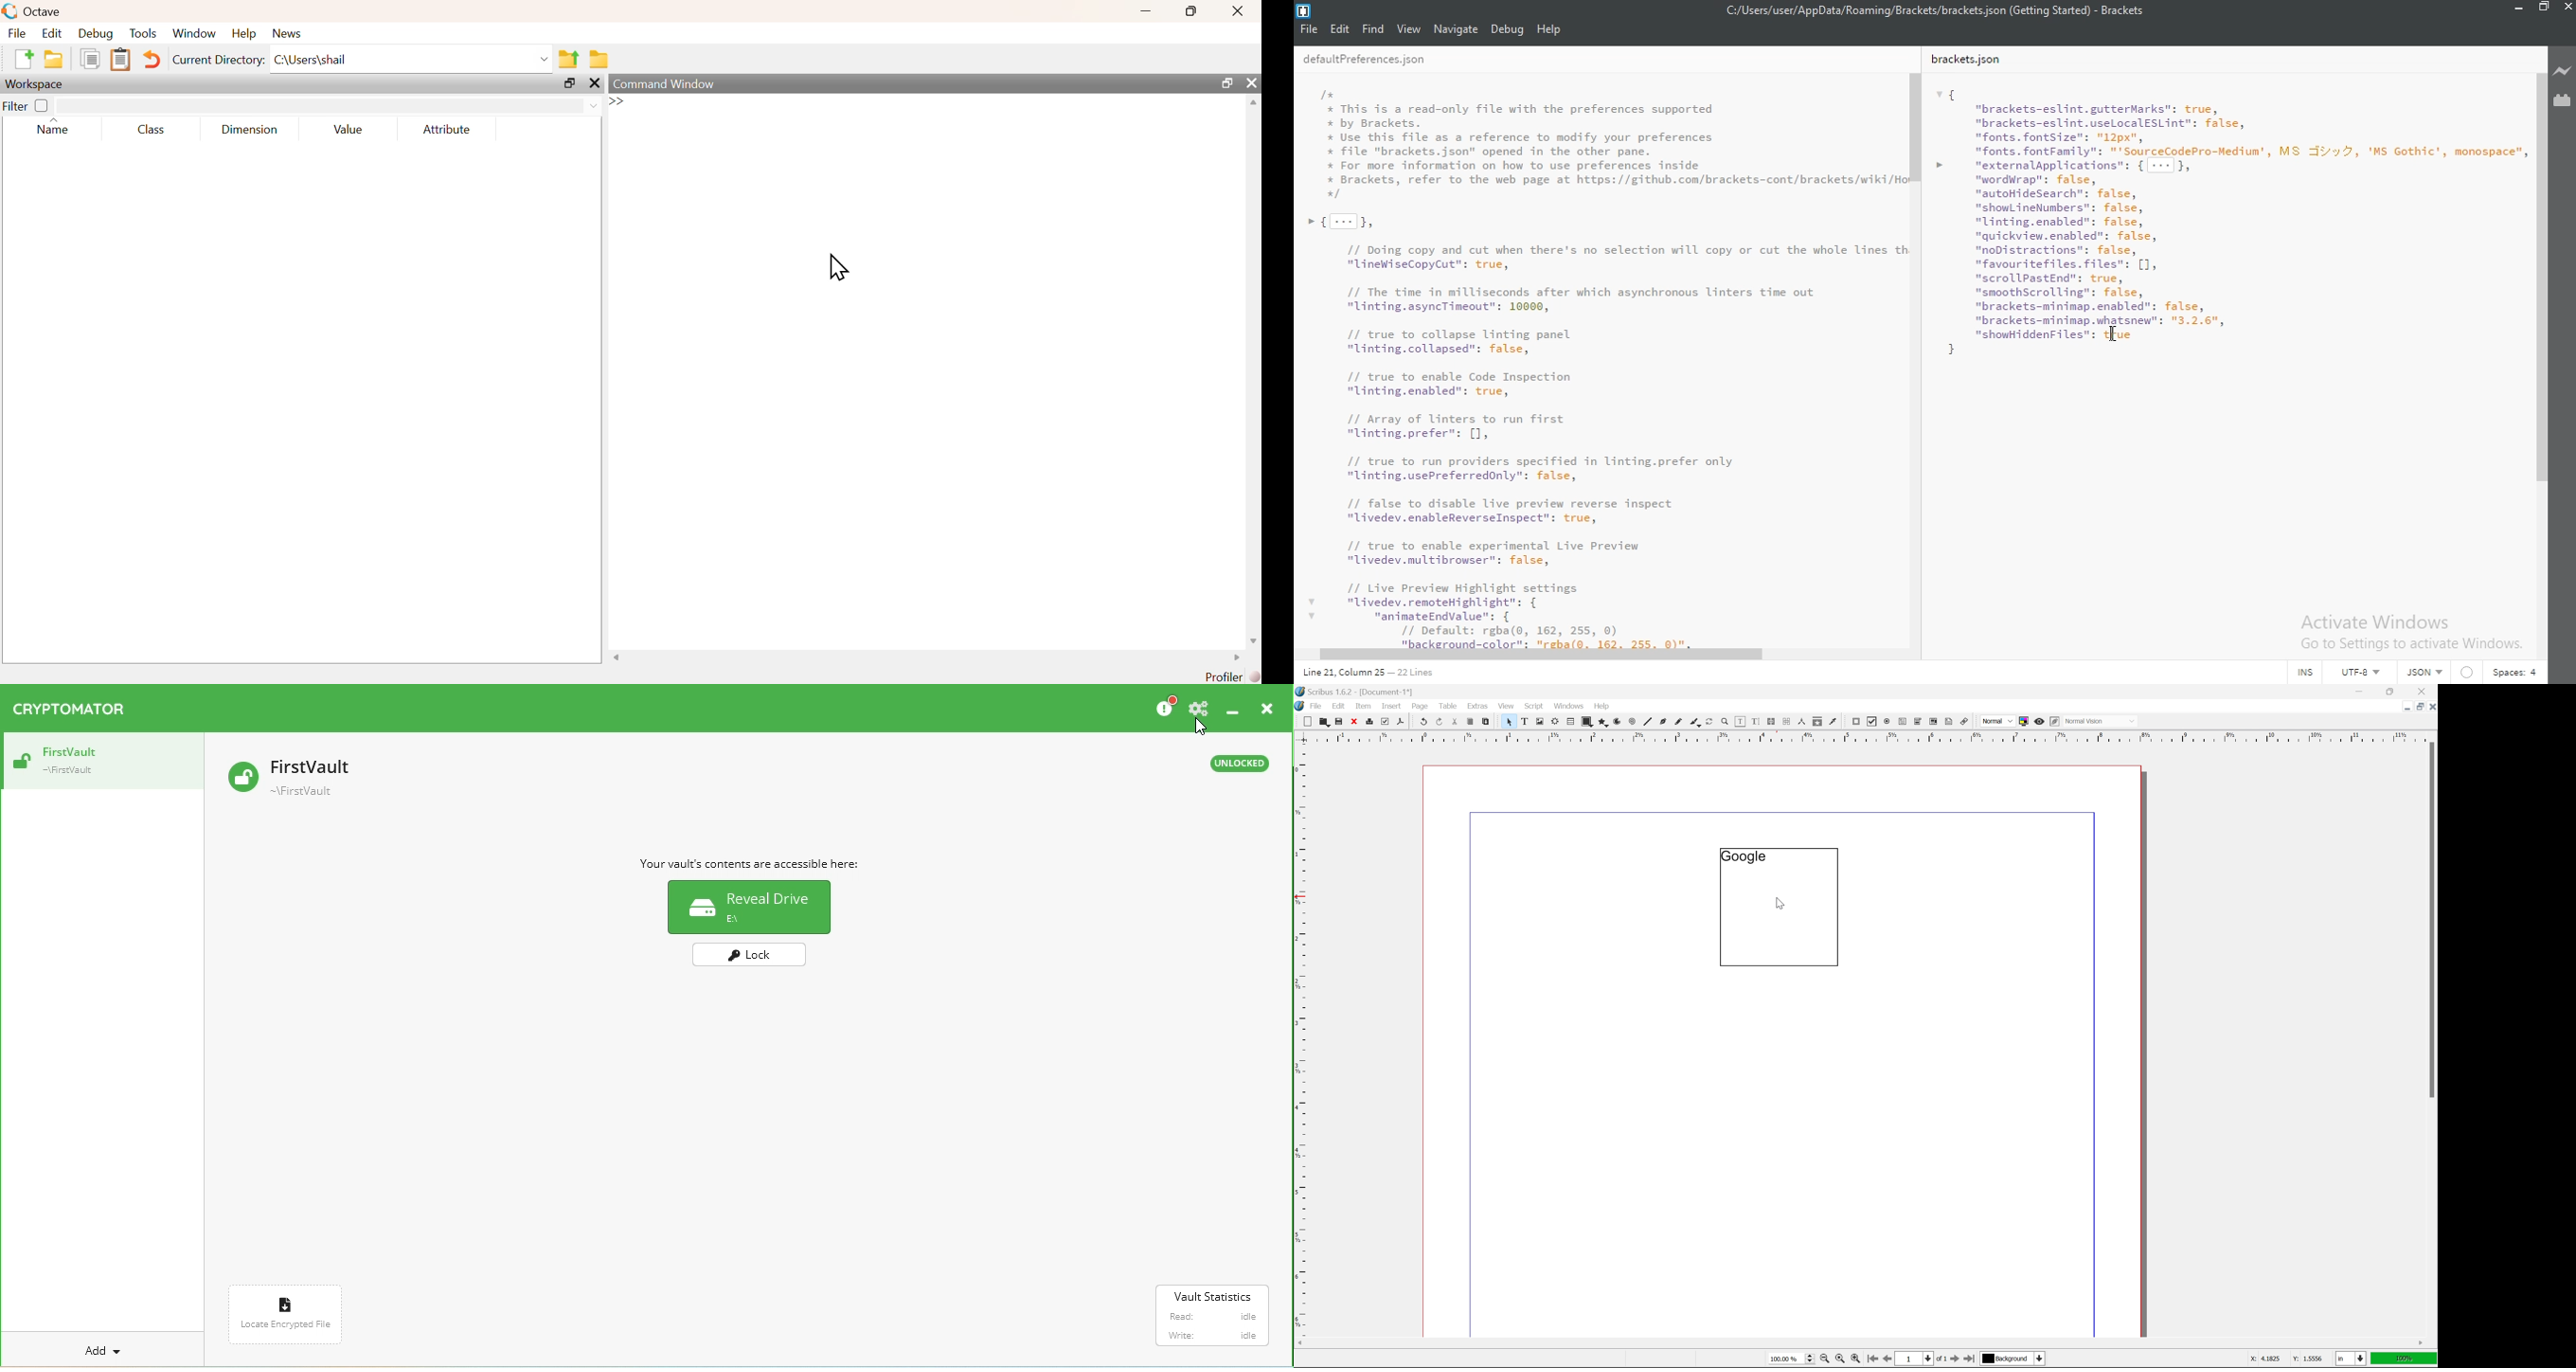  What do you see at coordinates (1601, 706) in the screenshot?
I see `help` at bounding box center [1601, 706].